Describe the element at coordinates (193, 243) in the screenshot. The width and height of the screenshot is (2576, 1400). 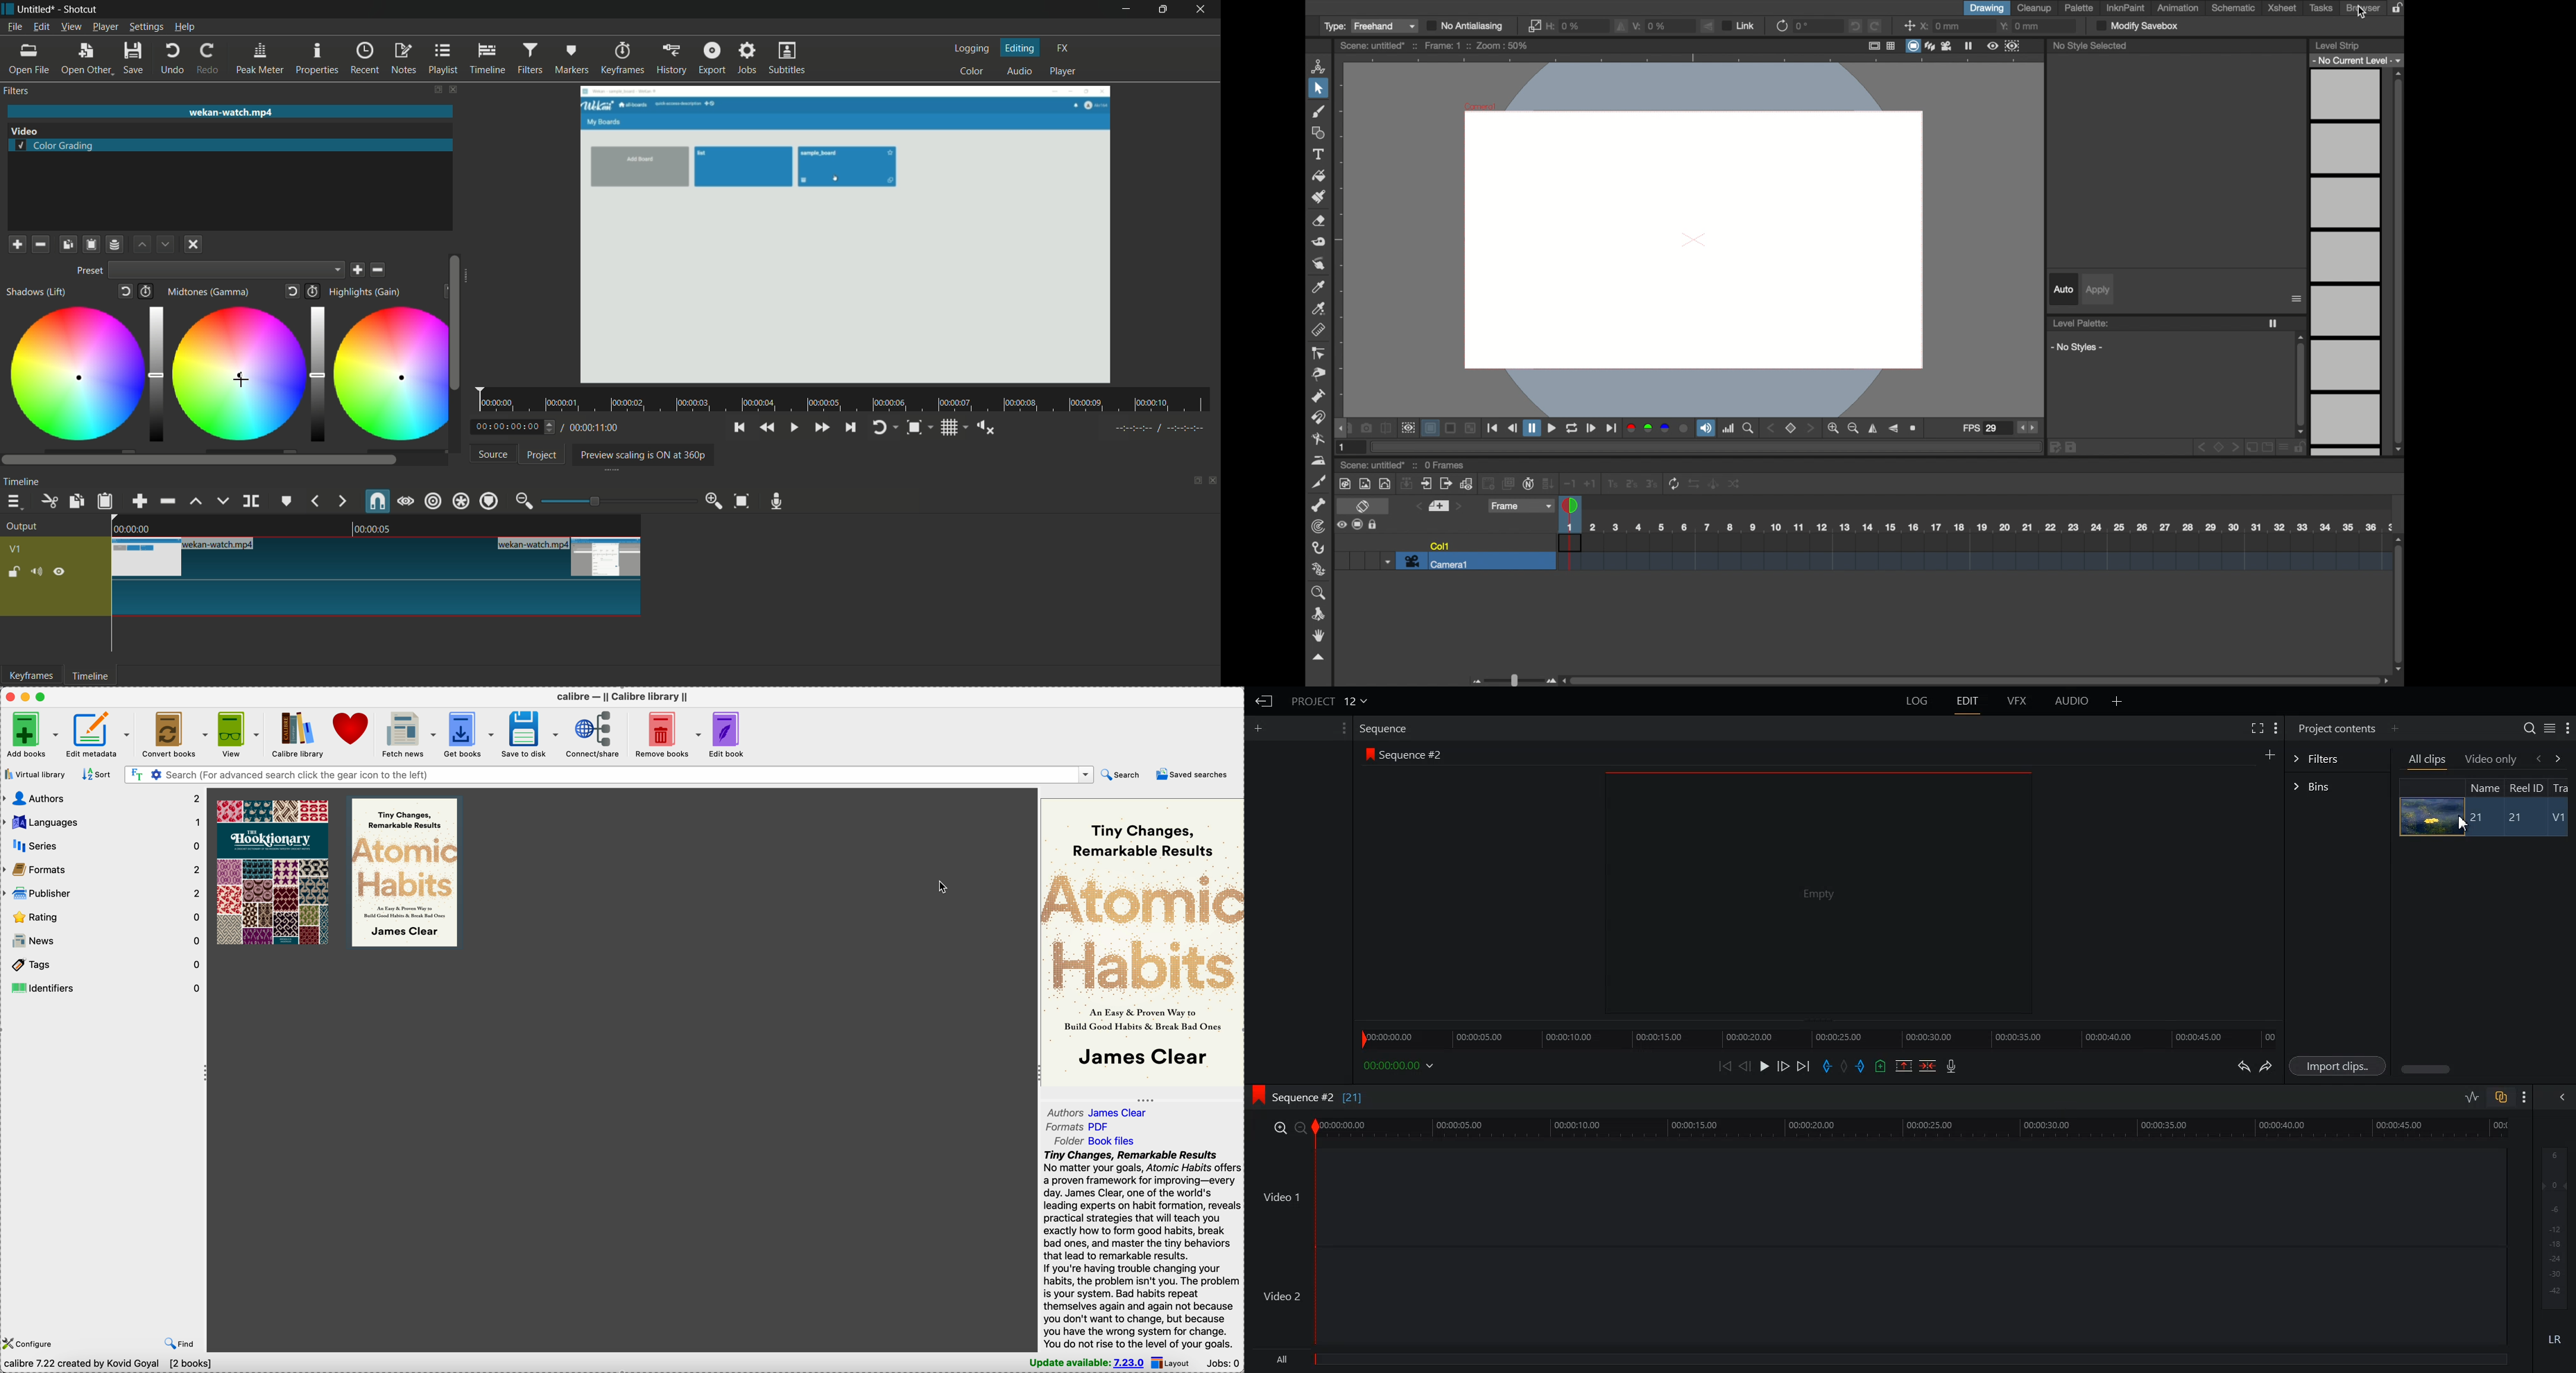
I see `deselect a filter` at that location.